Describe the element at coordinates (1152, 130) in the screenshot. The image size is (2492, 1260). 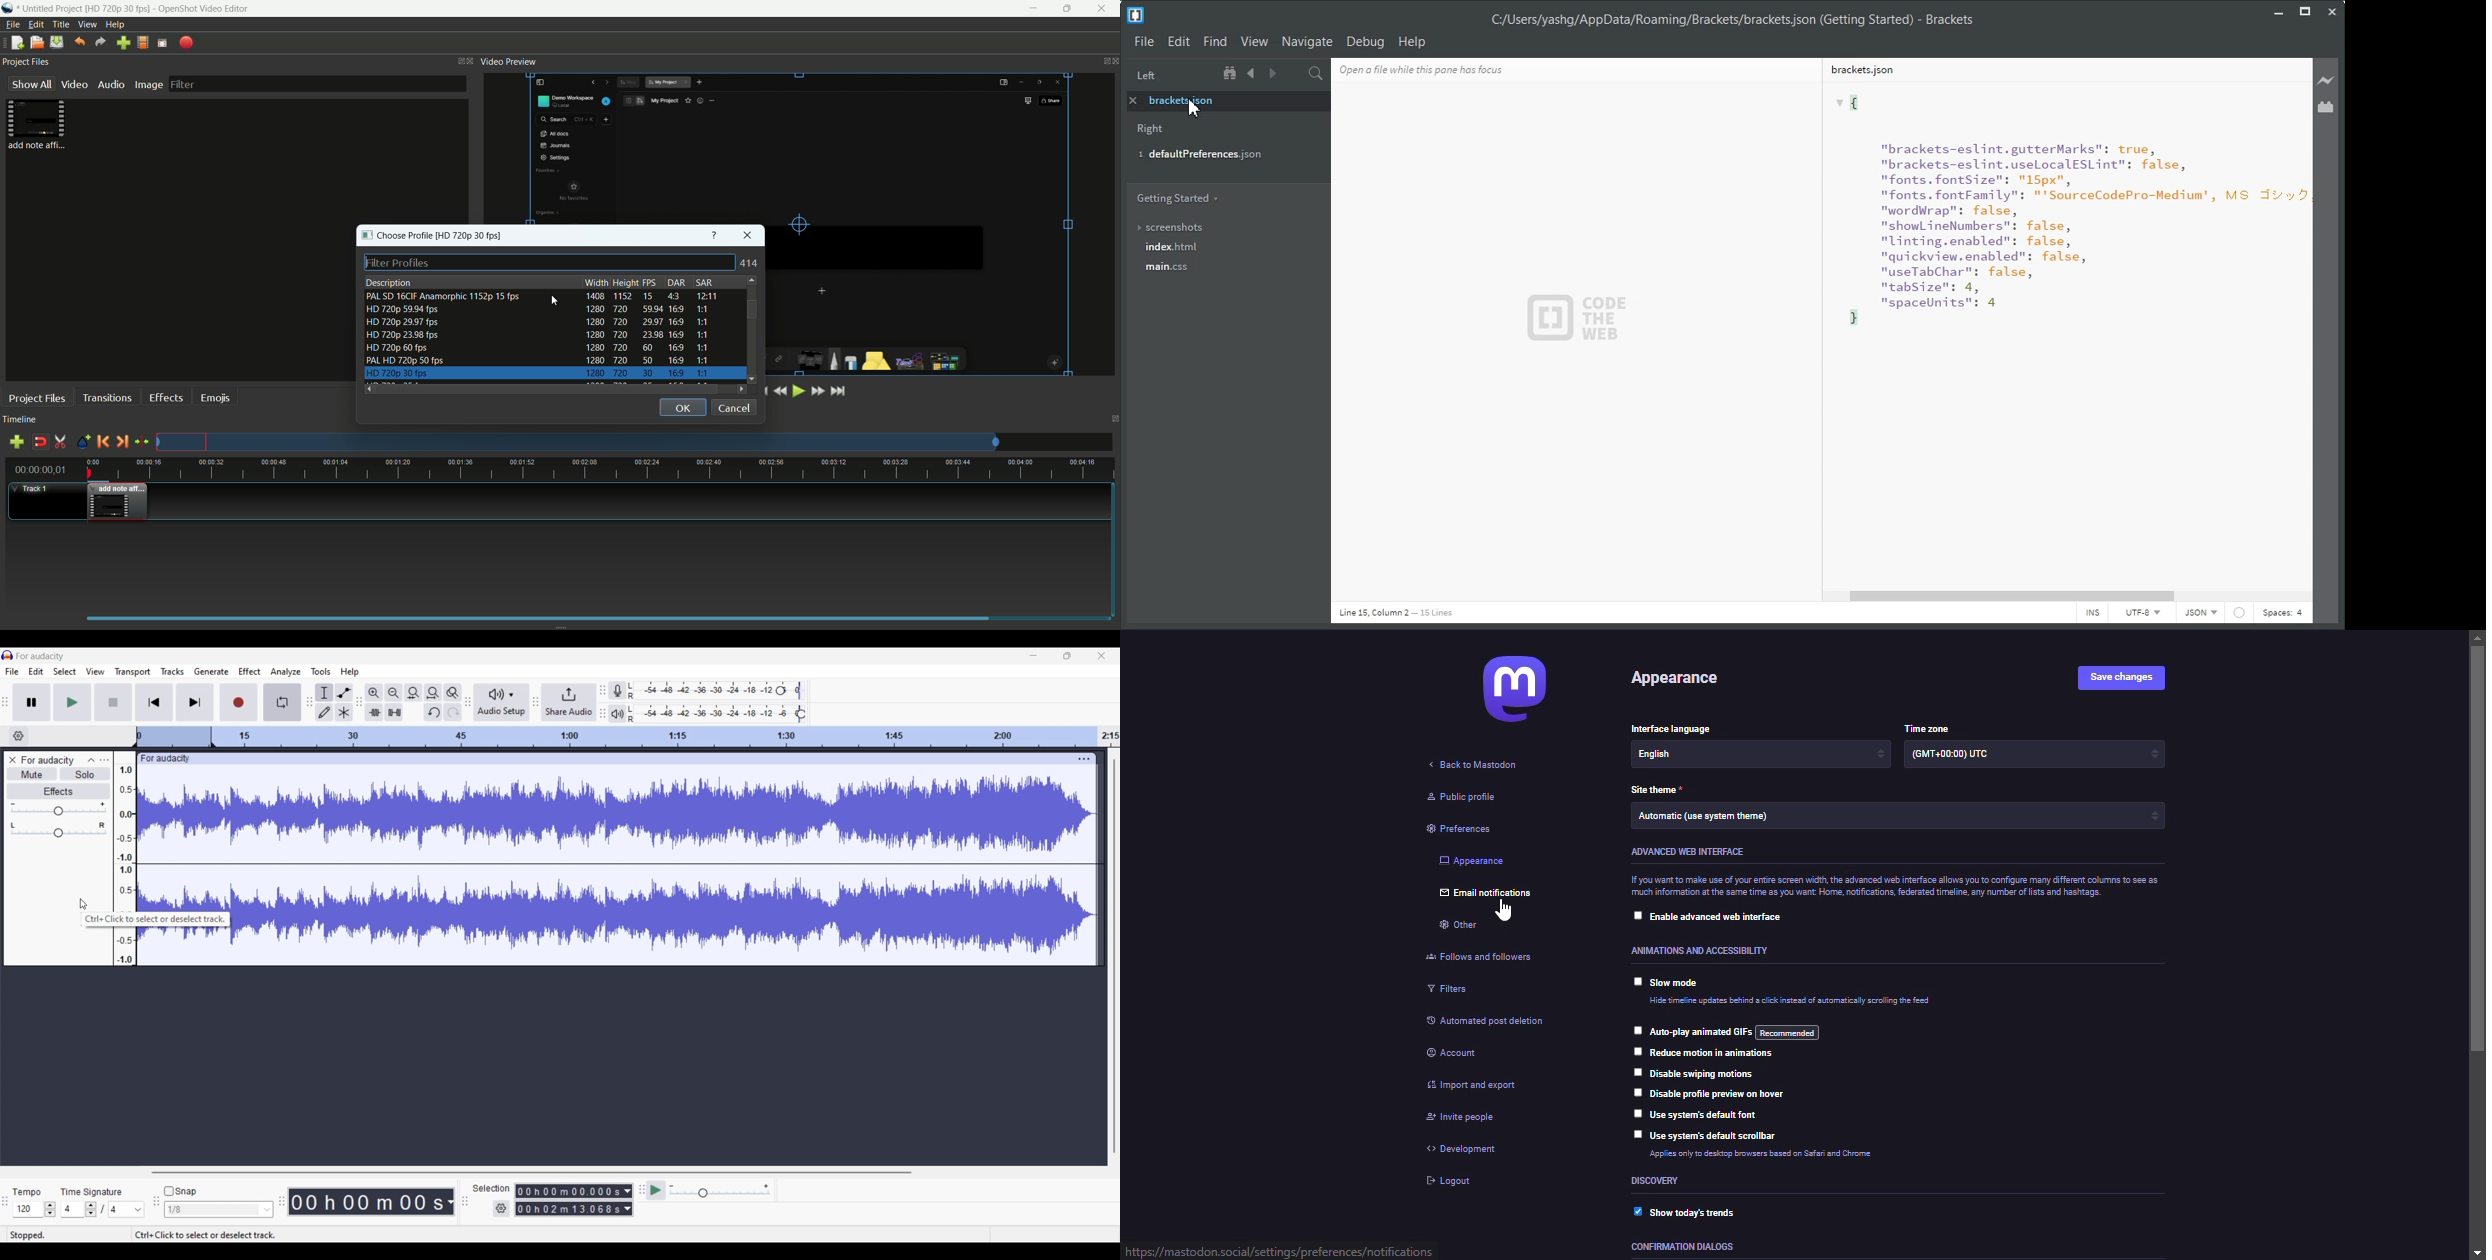
I see `Right Panel` at that location.